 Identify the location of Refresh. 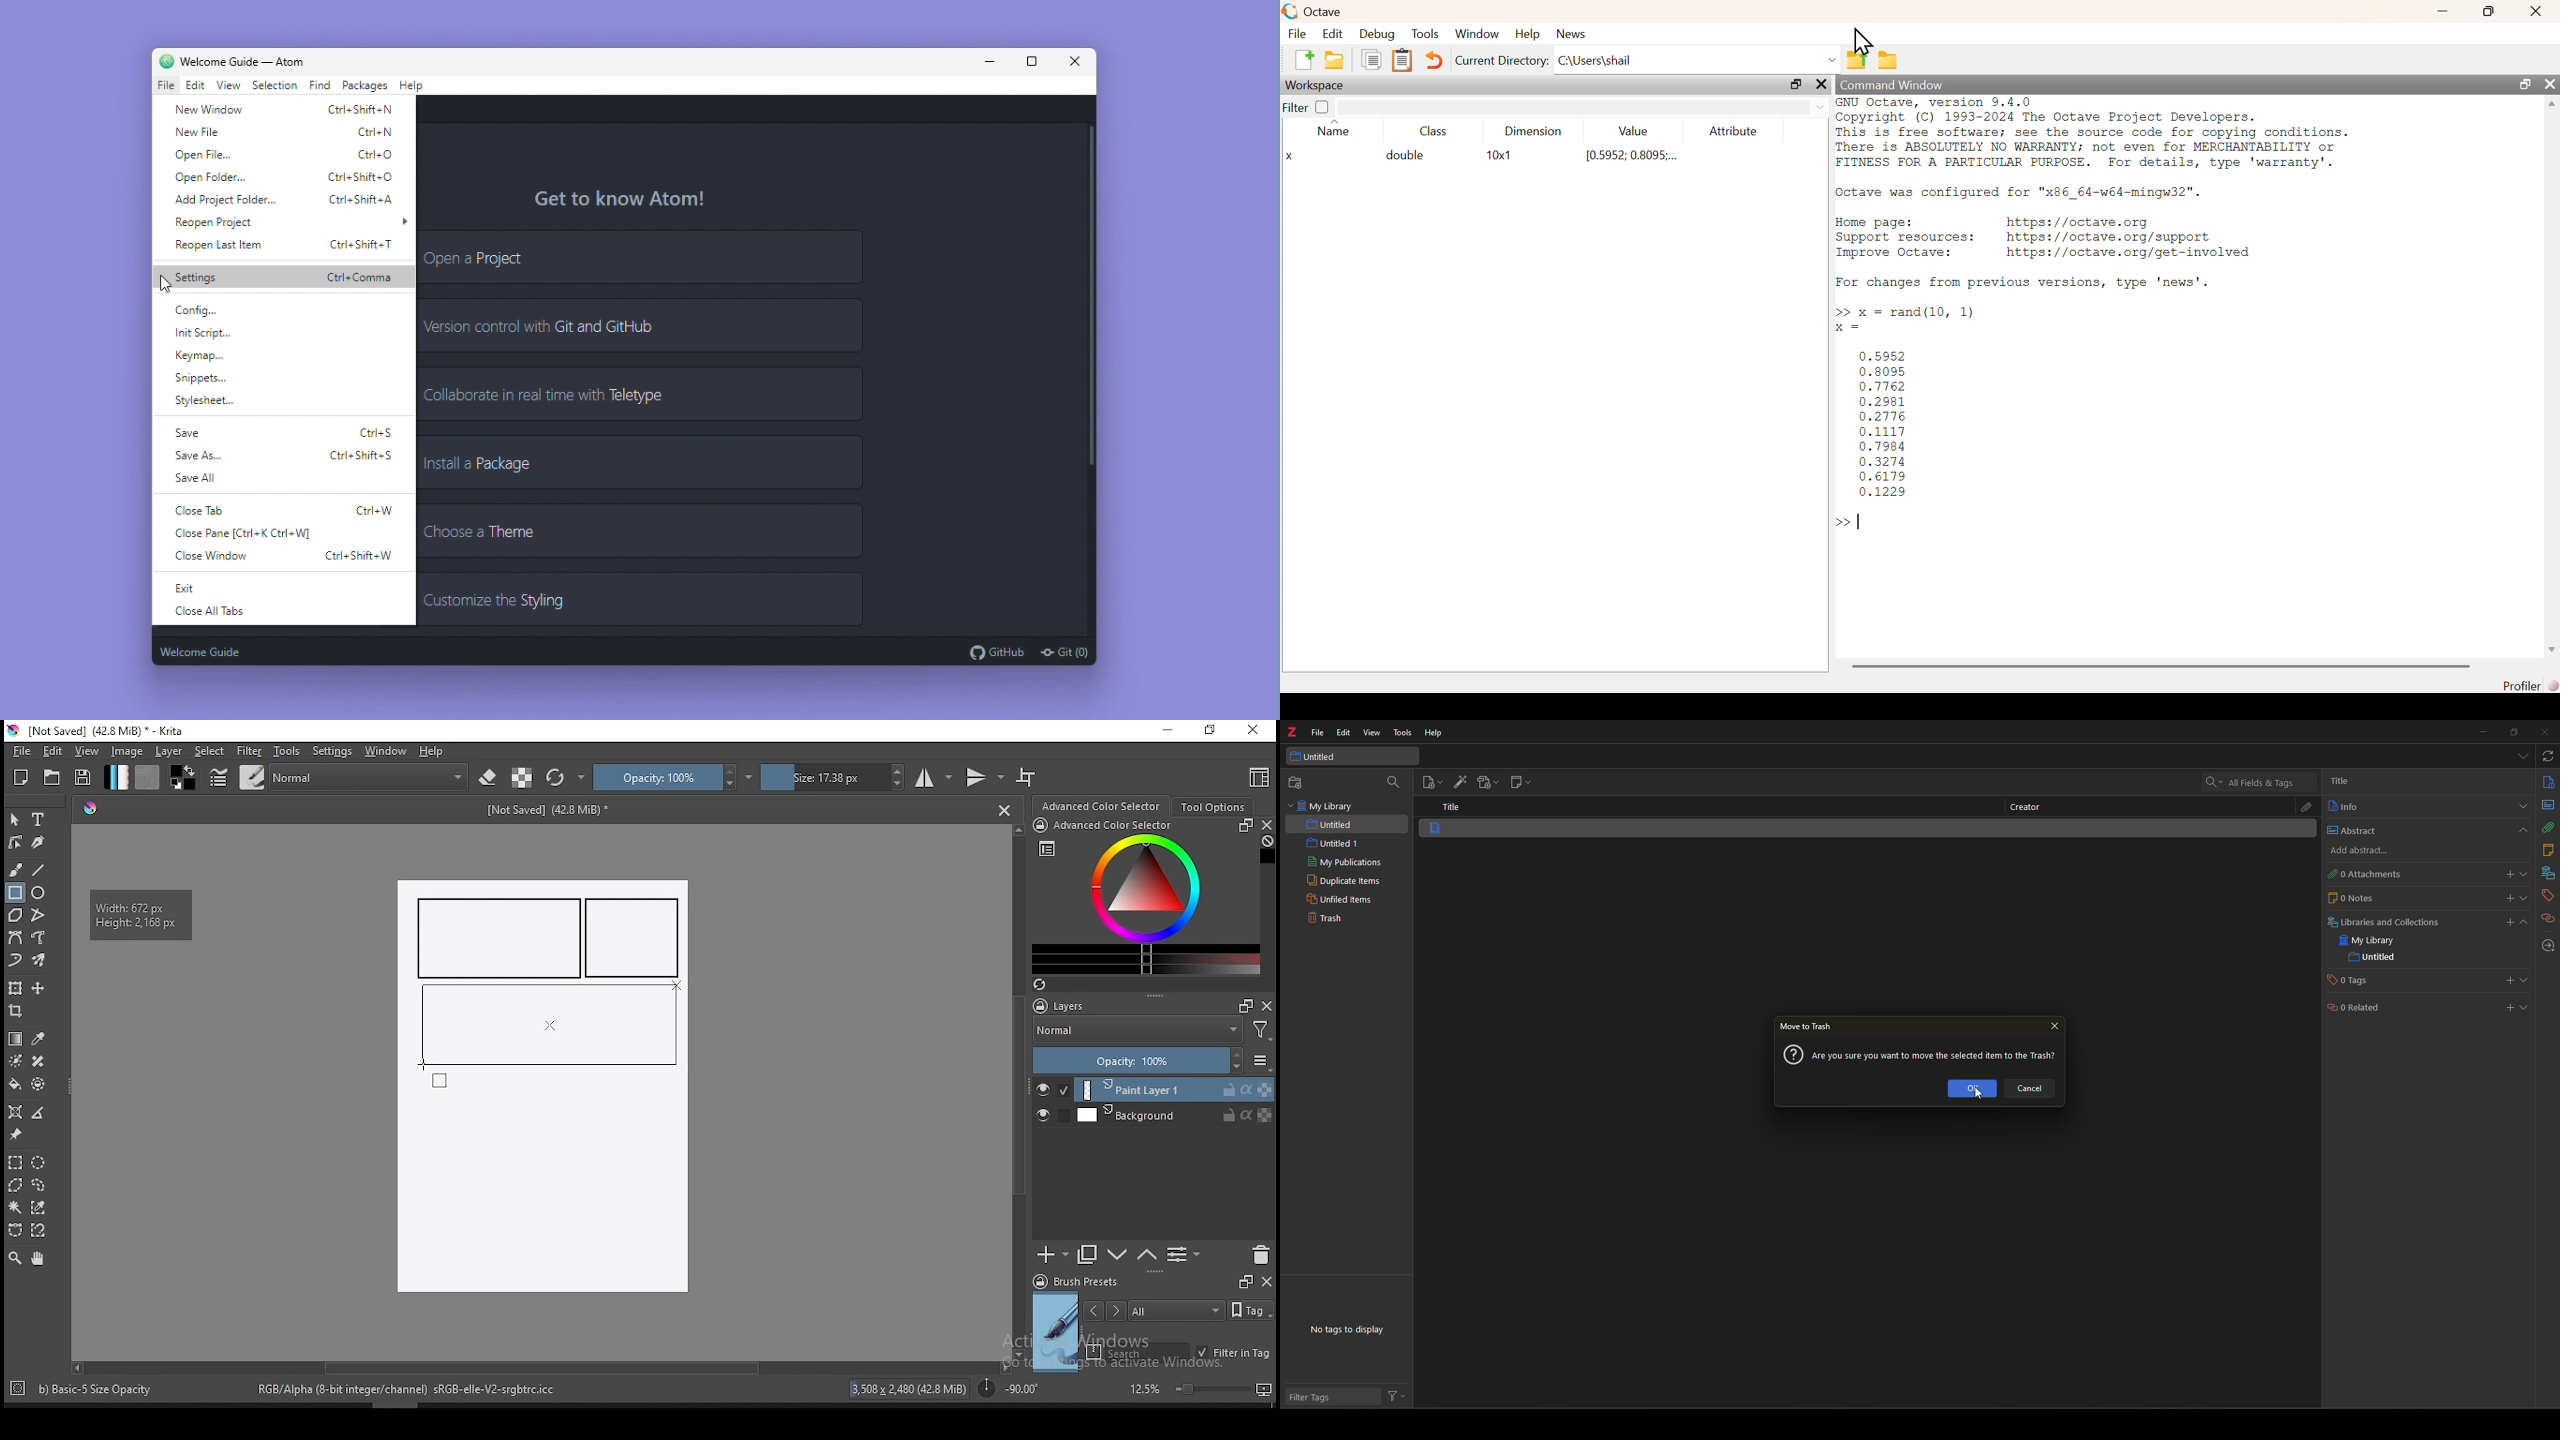
(1047, 986).